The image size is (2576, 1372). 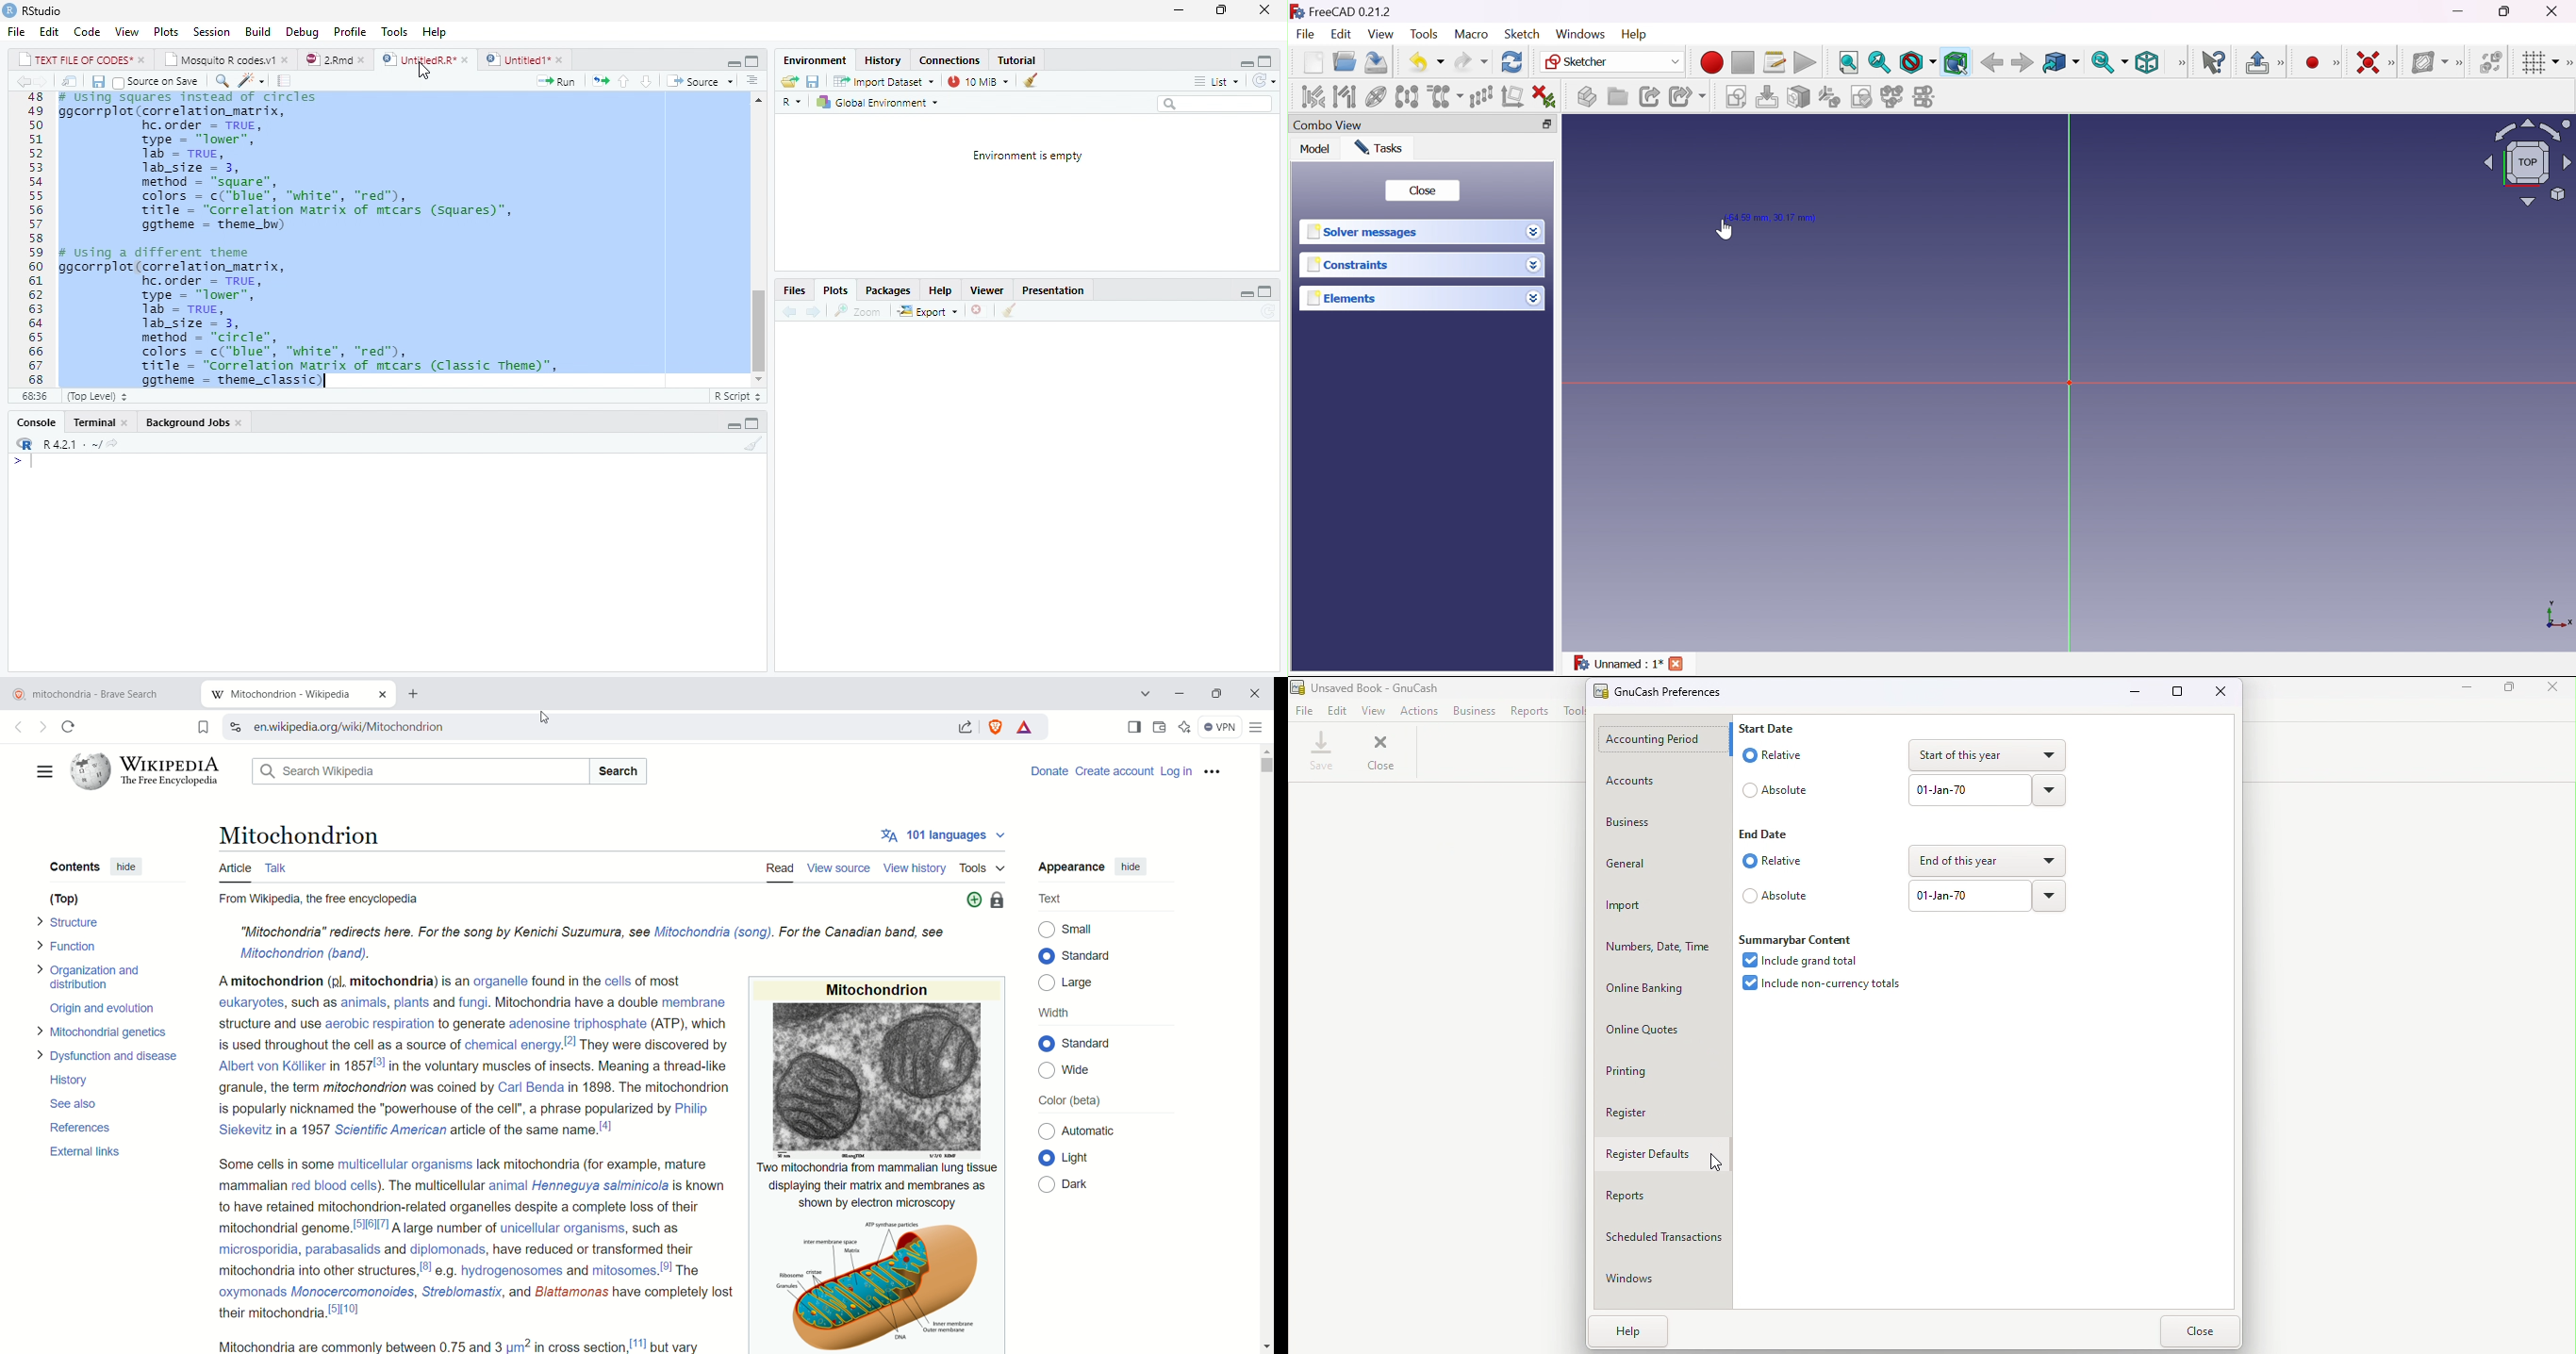 I want to click on go forward, so click(x=814, y=313).